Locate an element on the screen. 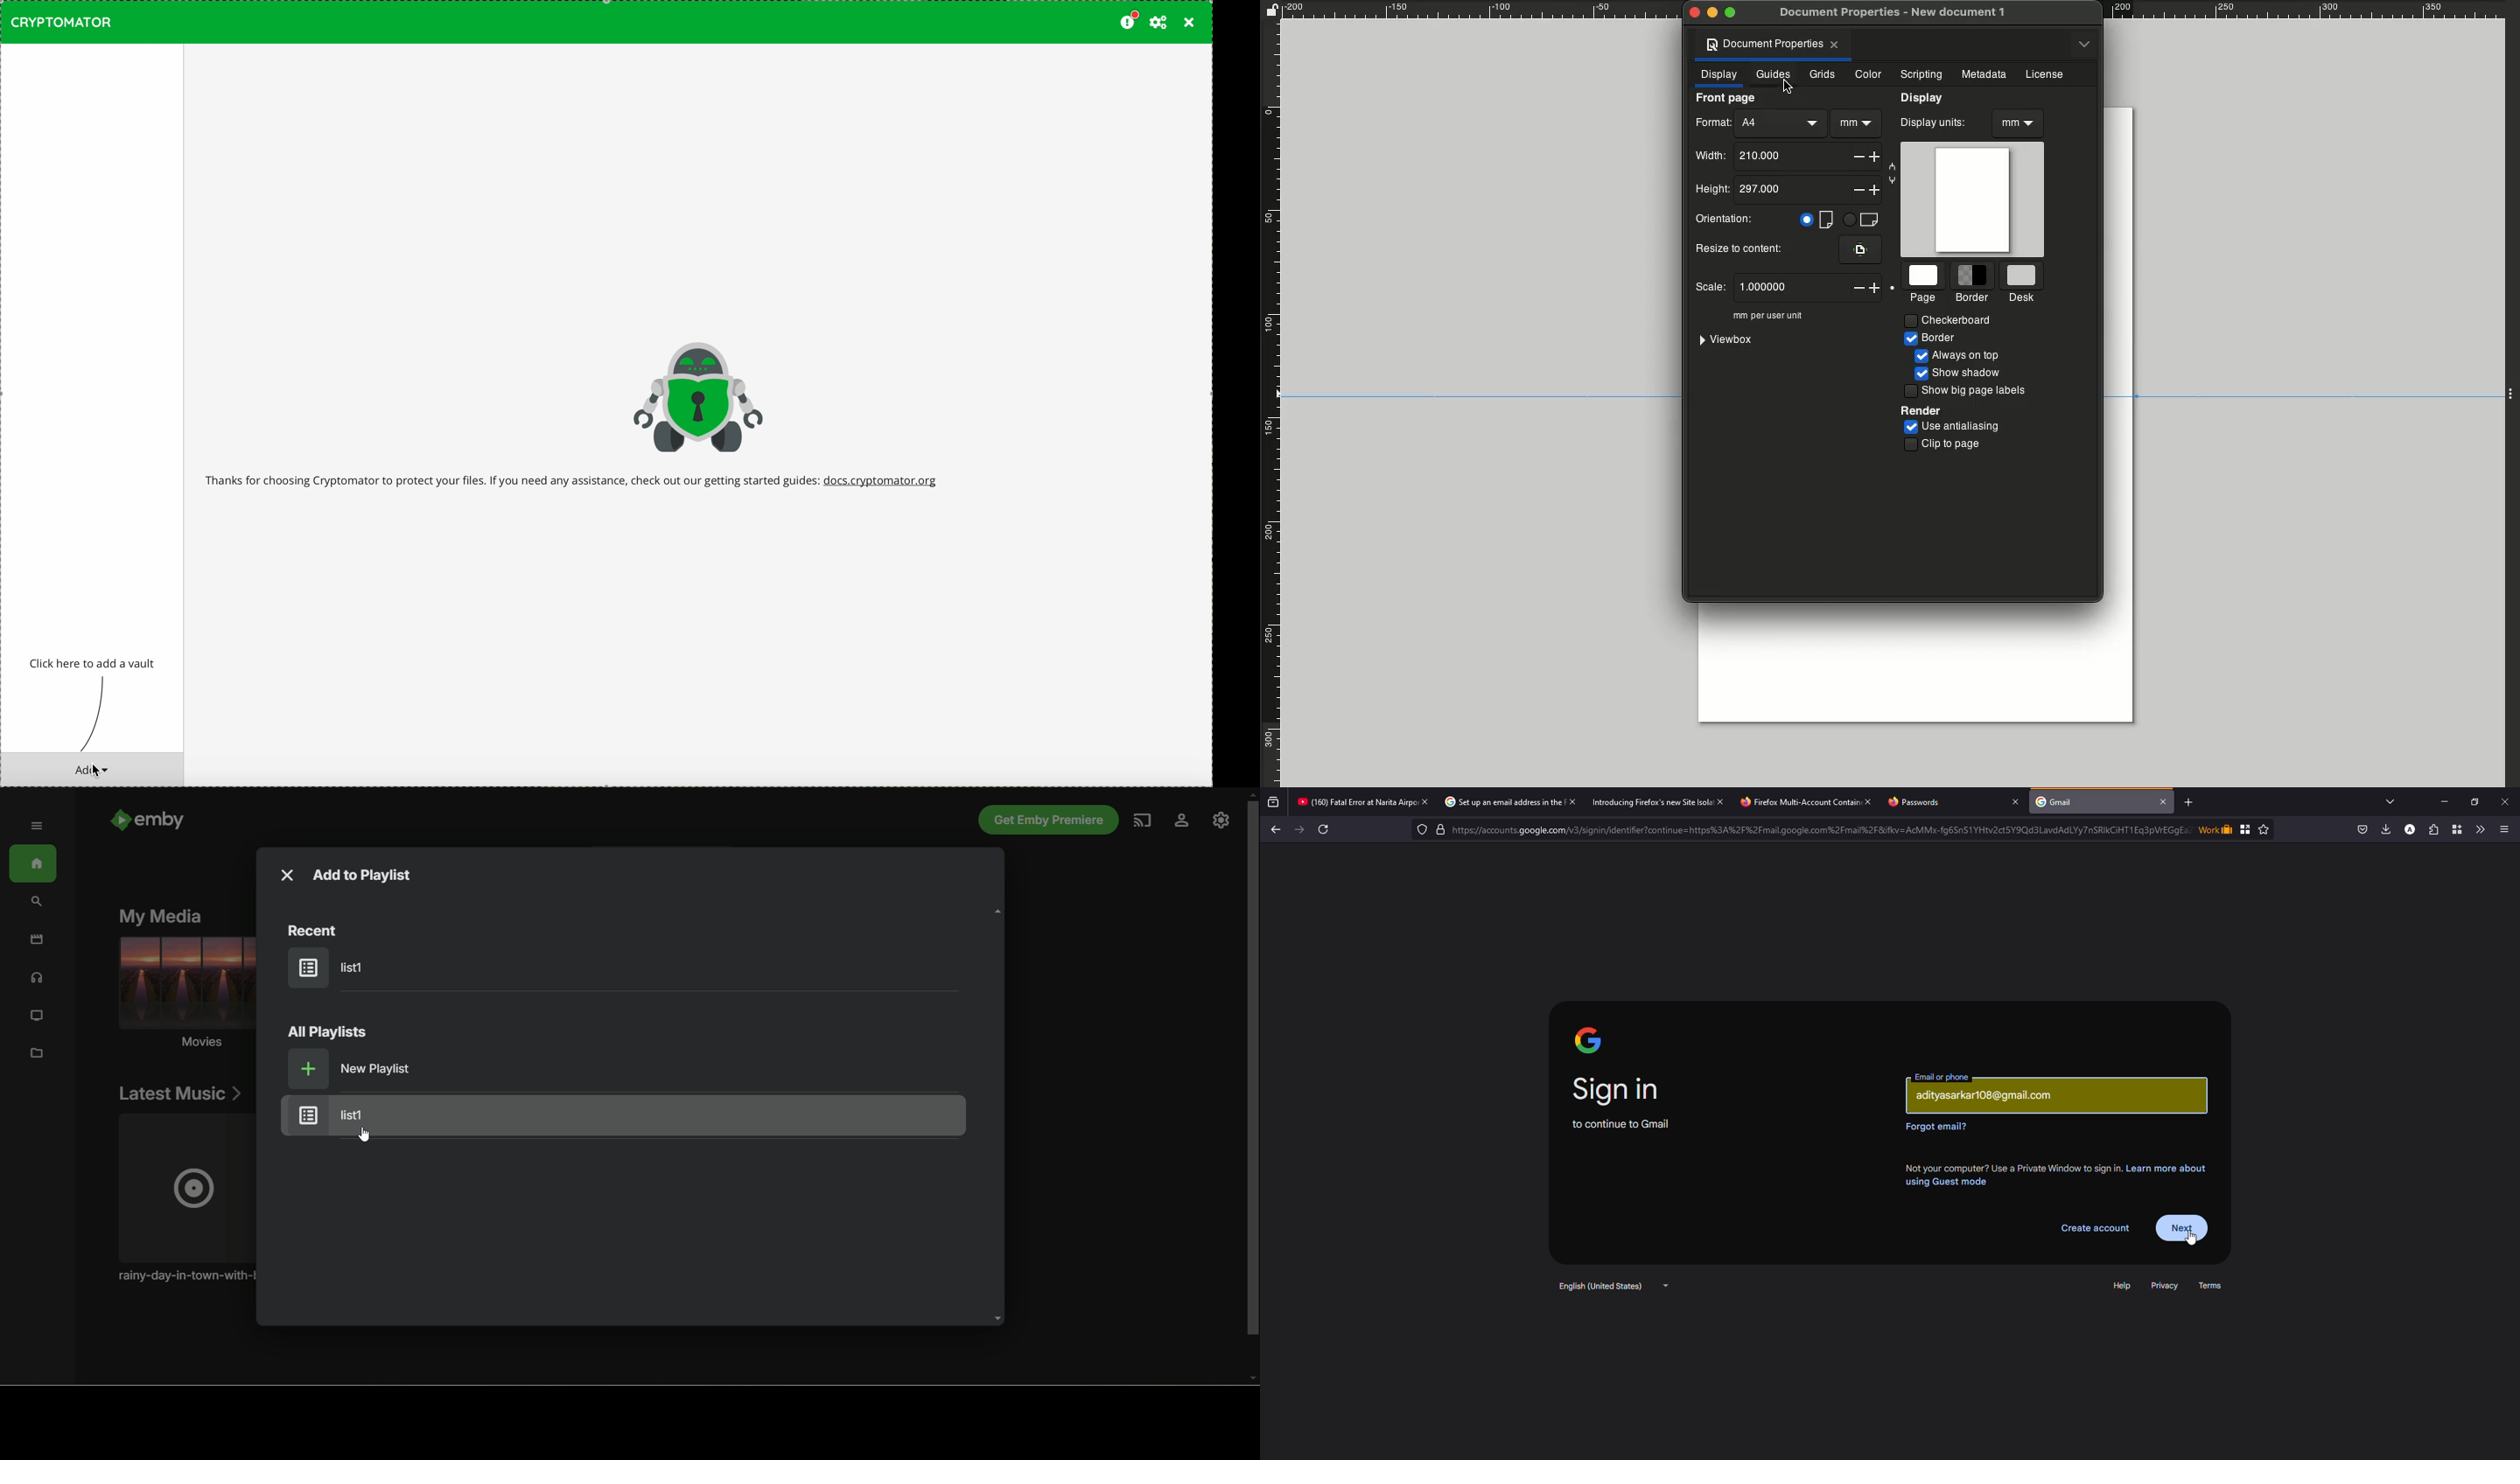 The image size is (2520, 1484). Display is located at coordinates (1717, 76).